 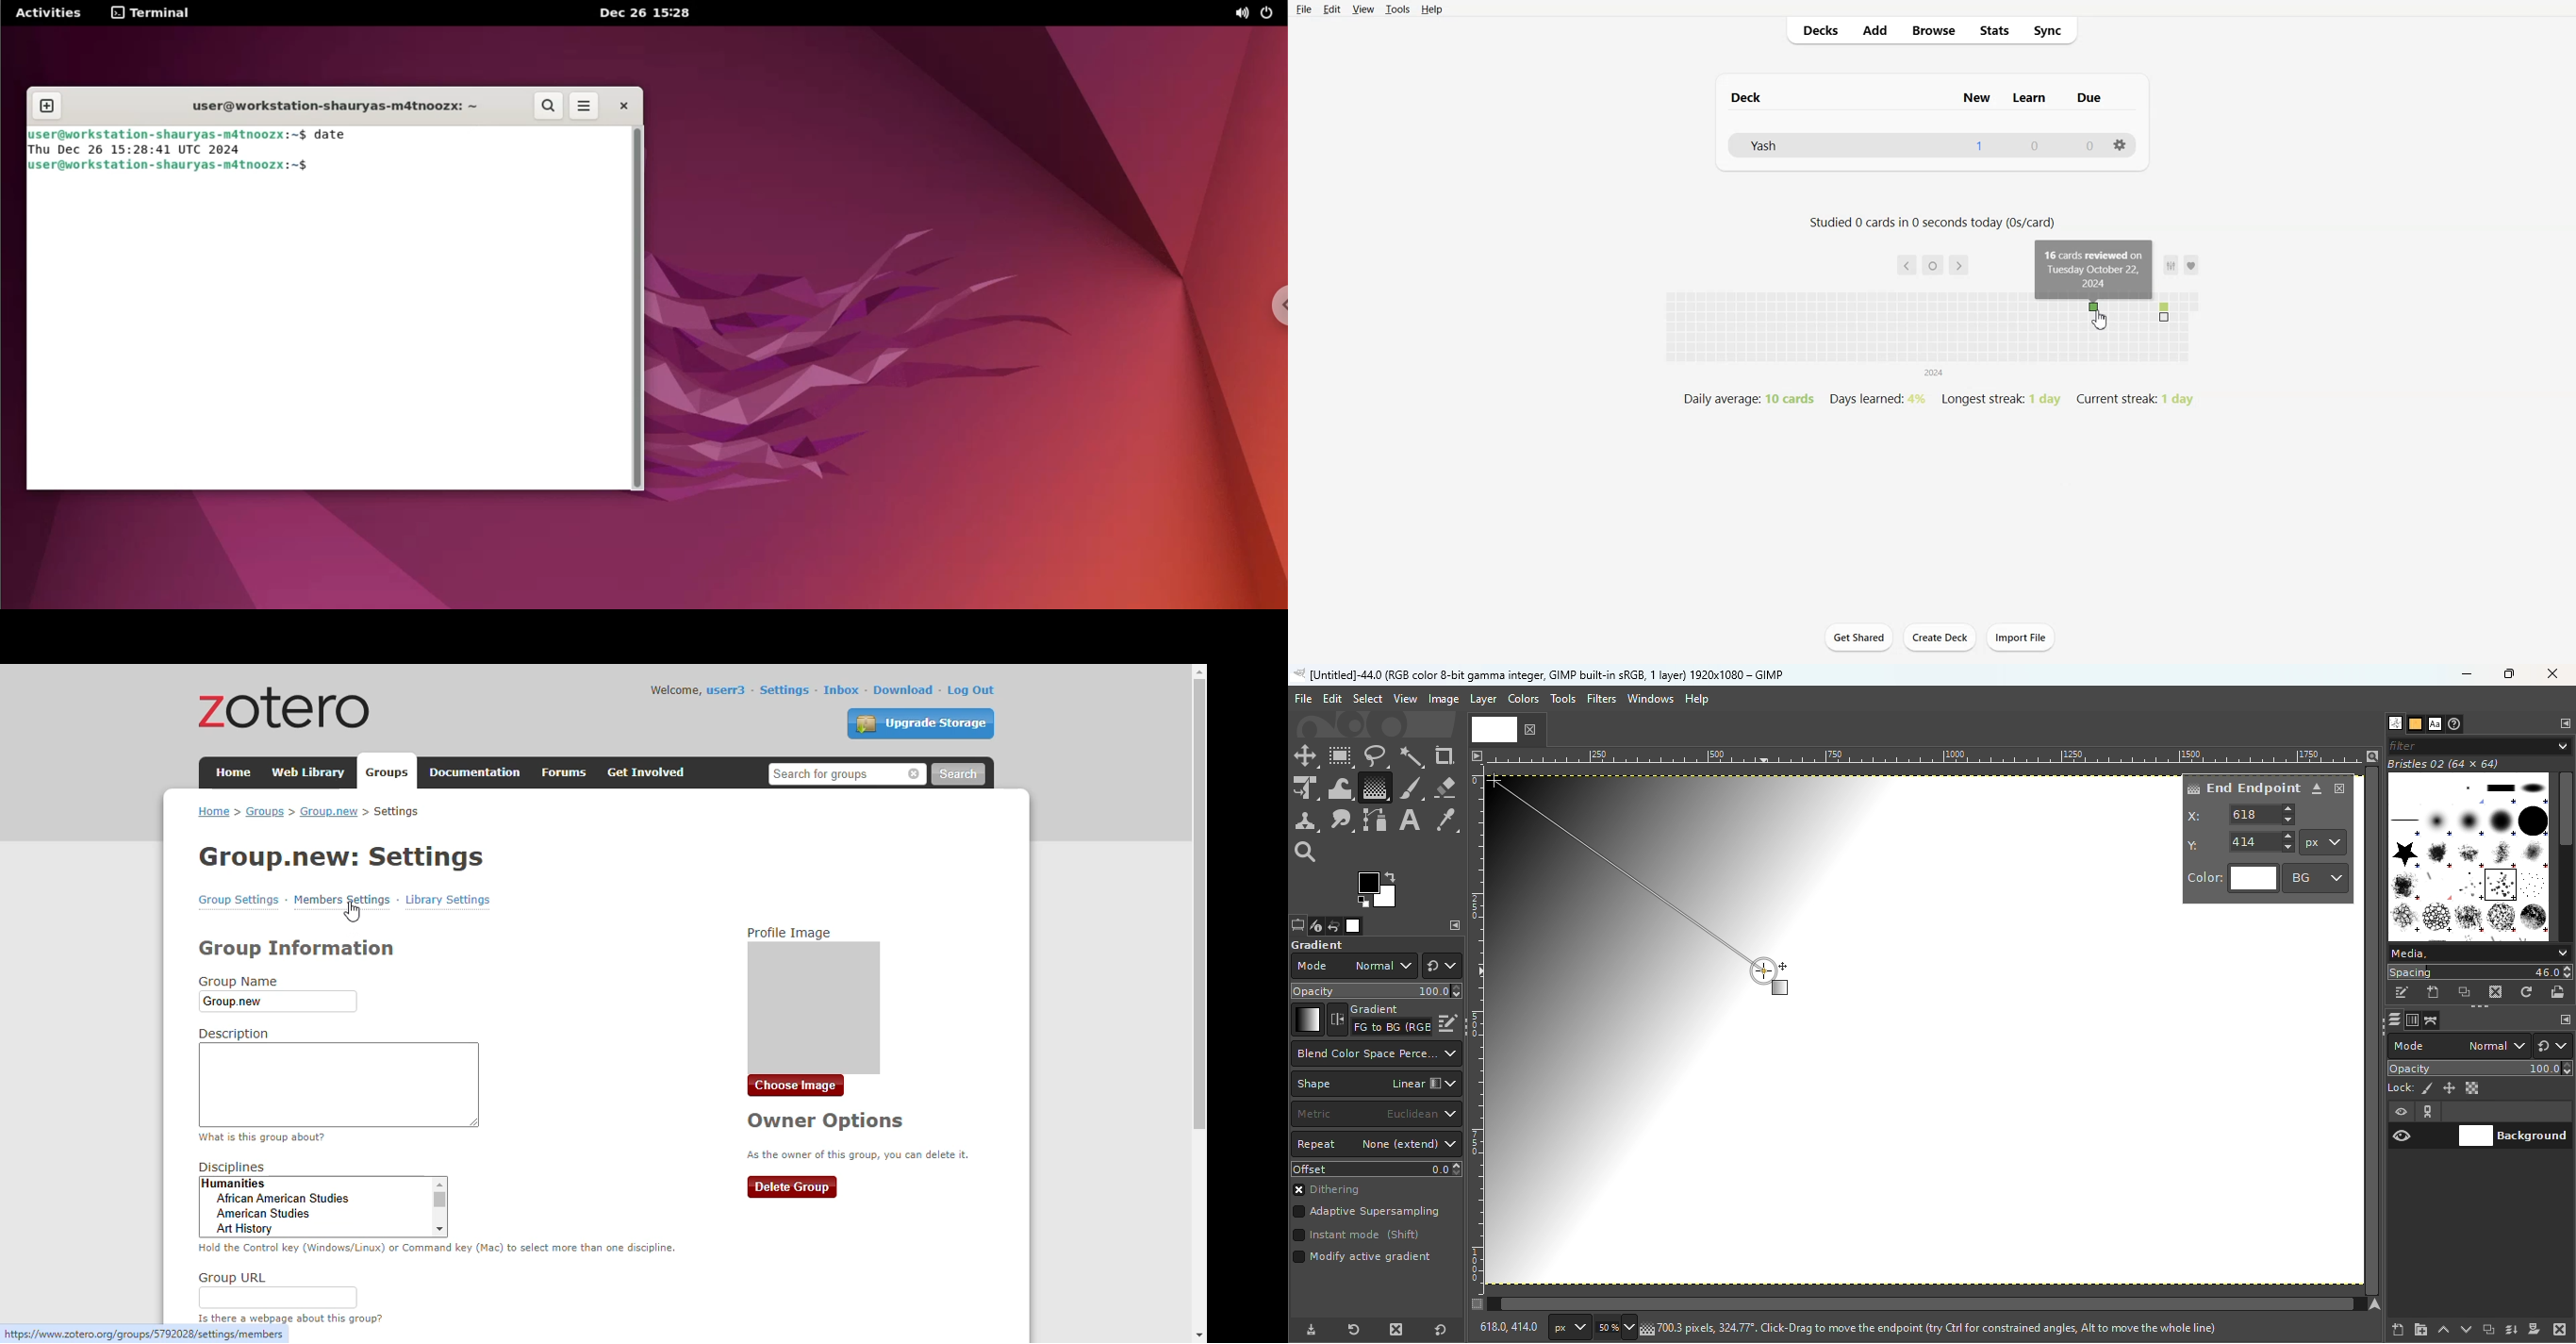 I want to click on Tools, so click(x=1565, y=704).